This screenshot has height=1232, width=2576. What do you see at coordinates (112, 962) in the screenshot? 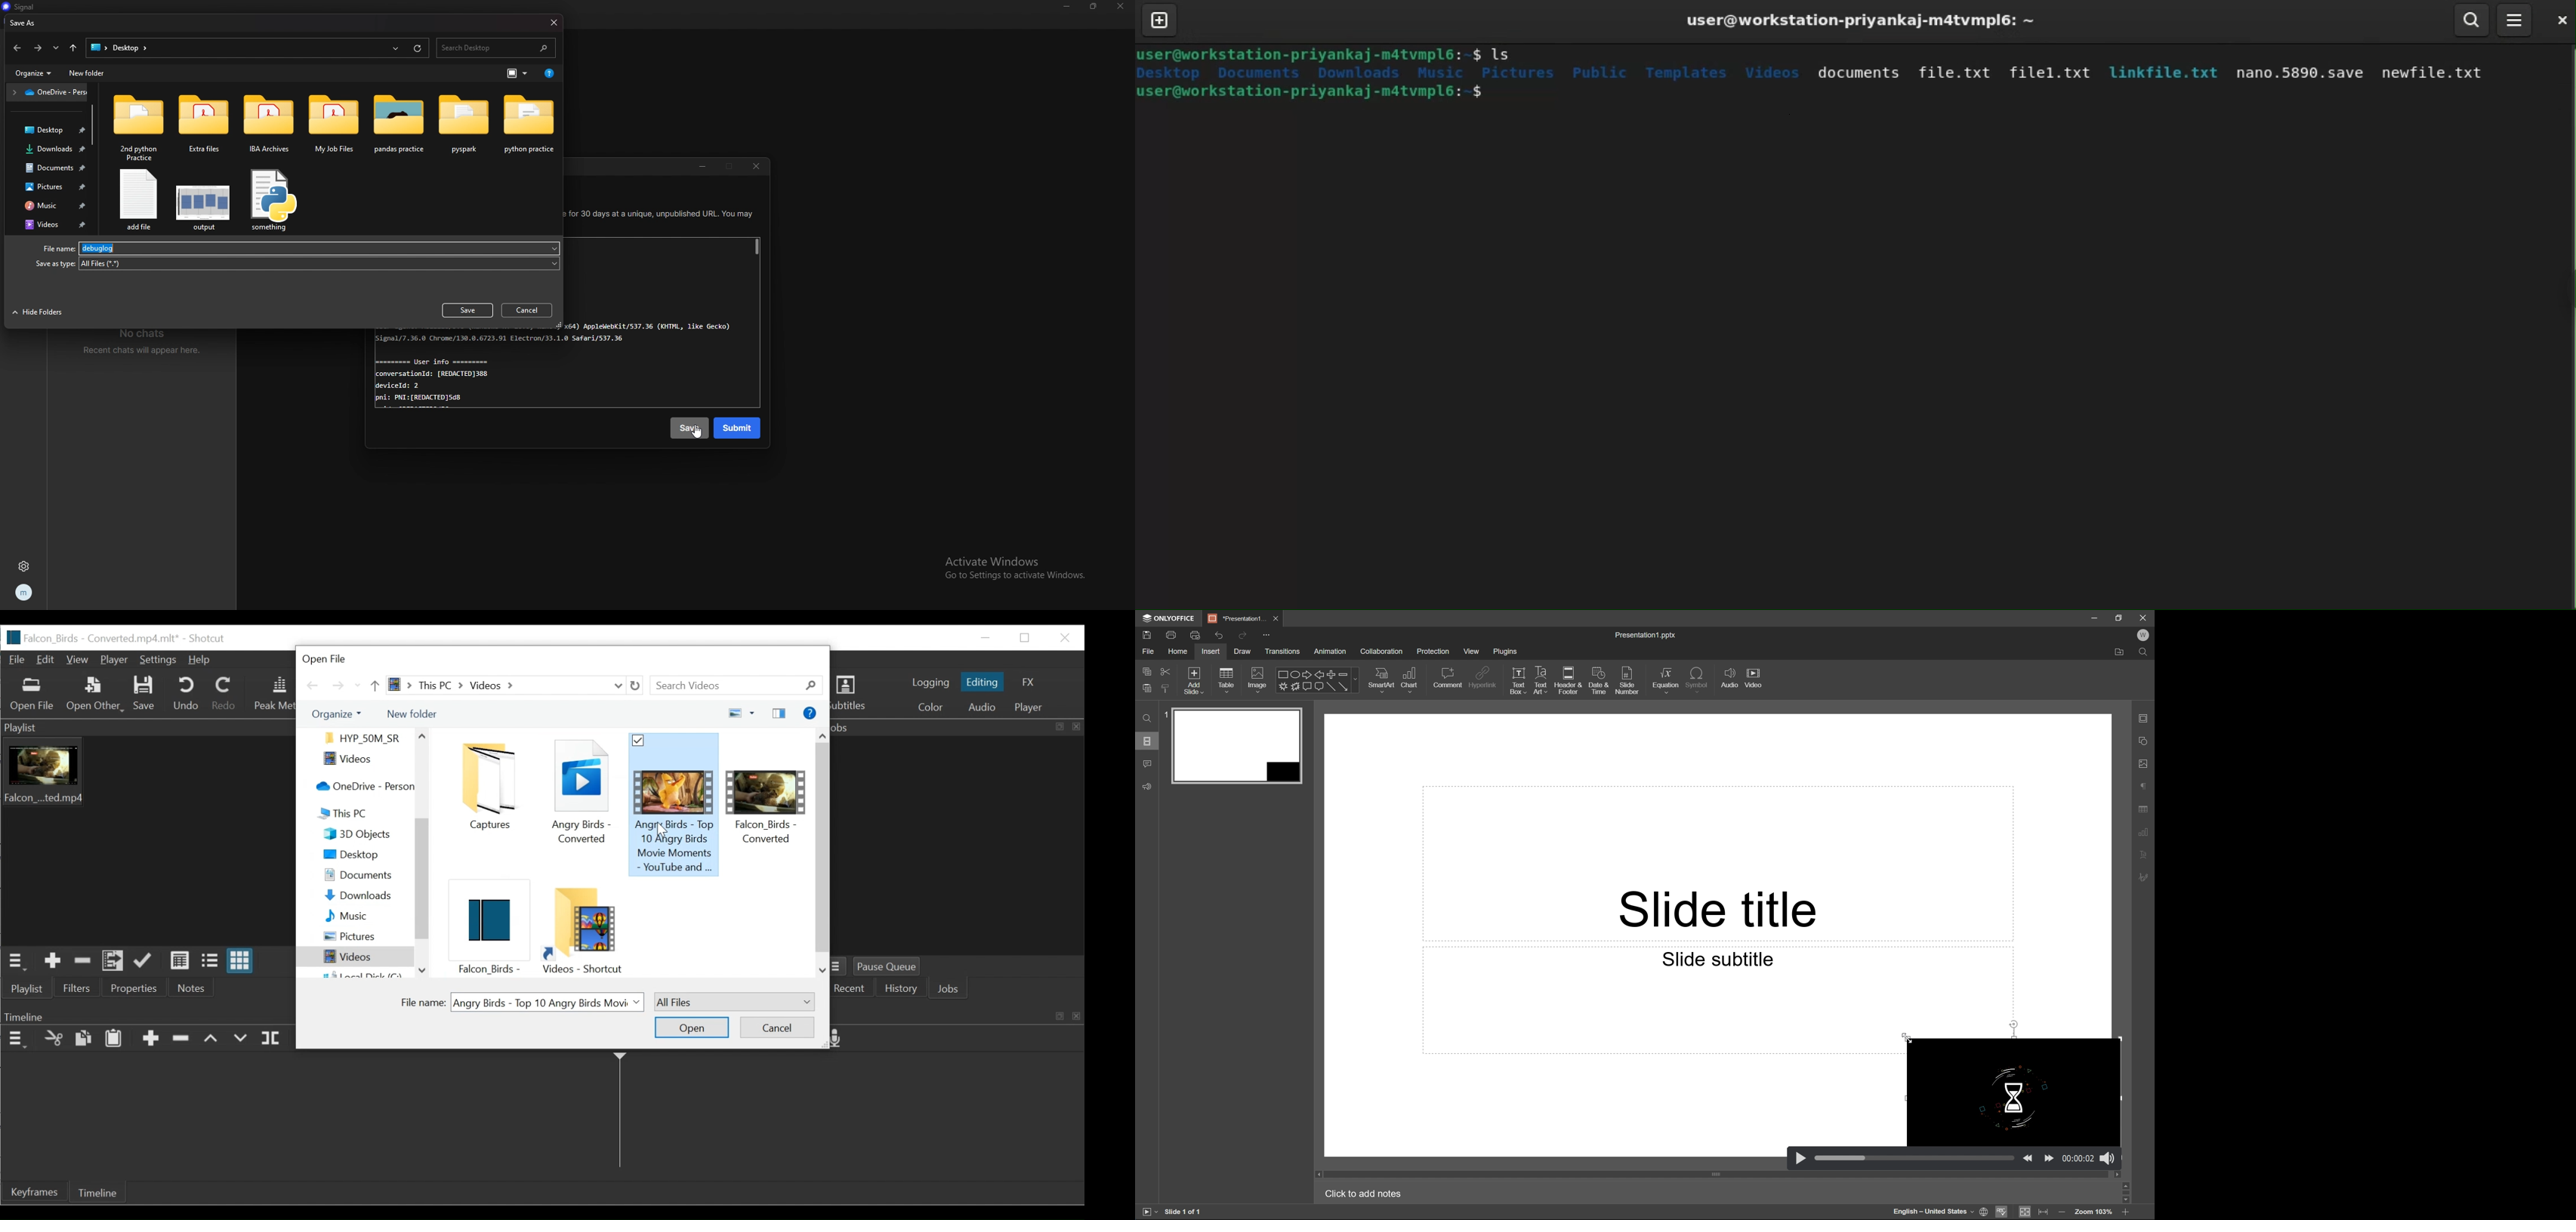
I see `Add the files to the playlist` at bounding box center [112, 962].